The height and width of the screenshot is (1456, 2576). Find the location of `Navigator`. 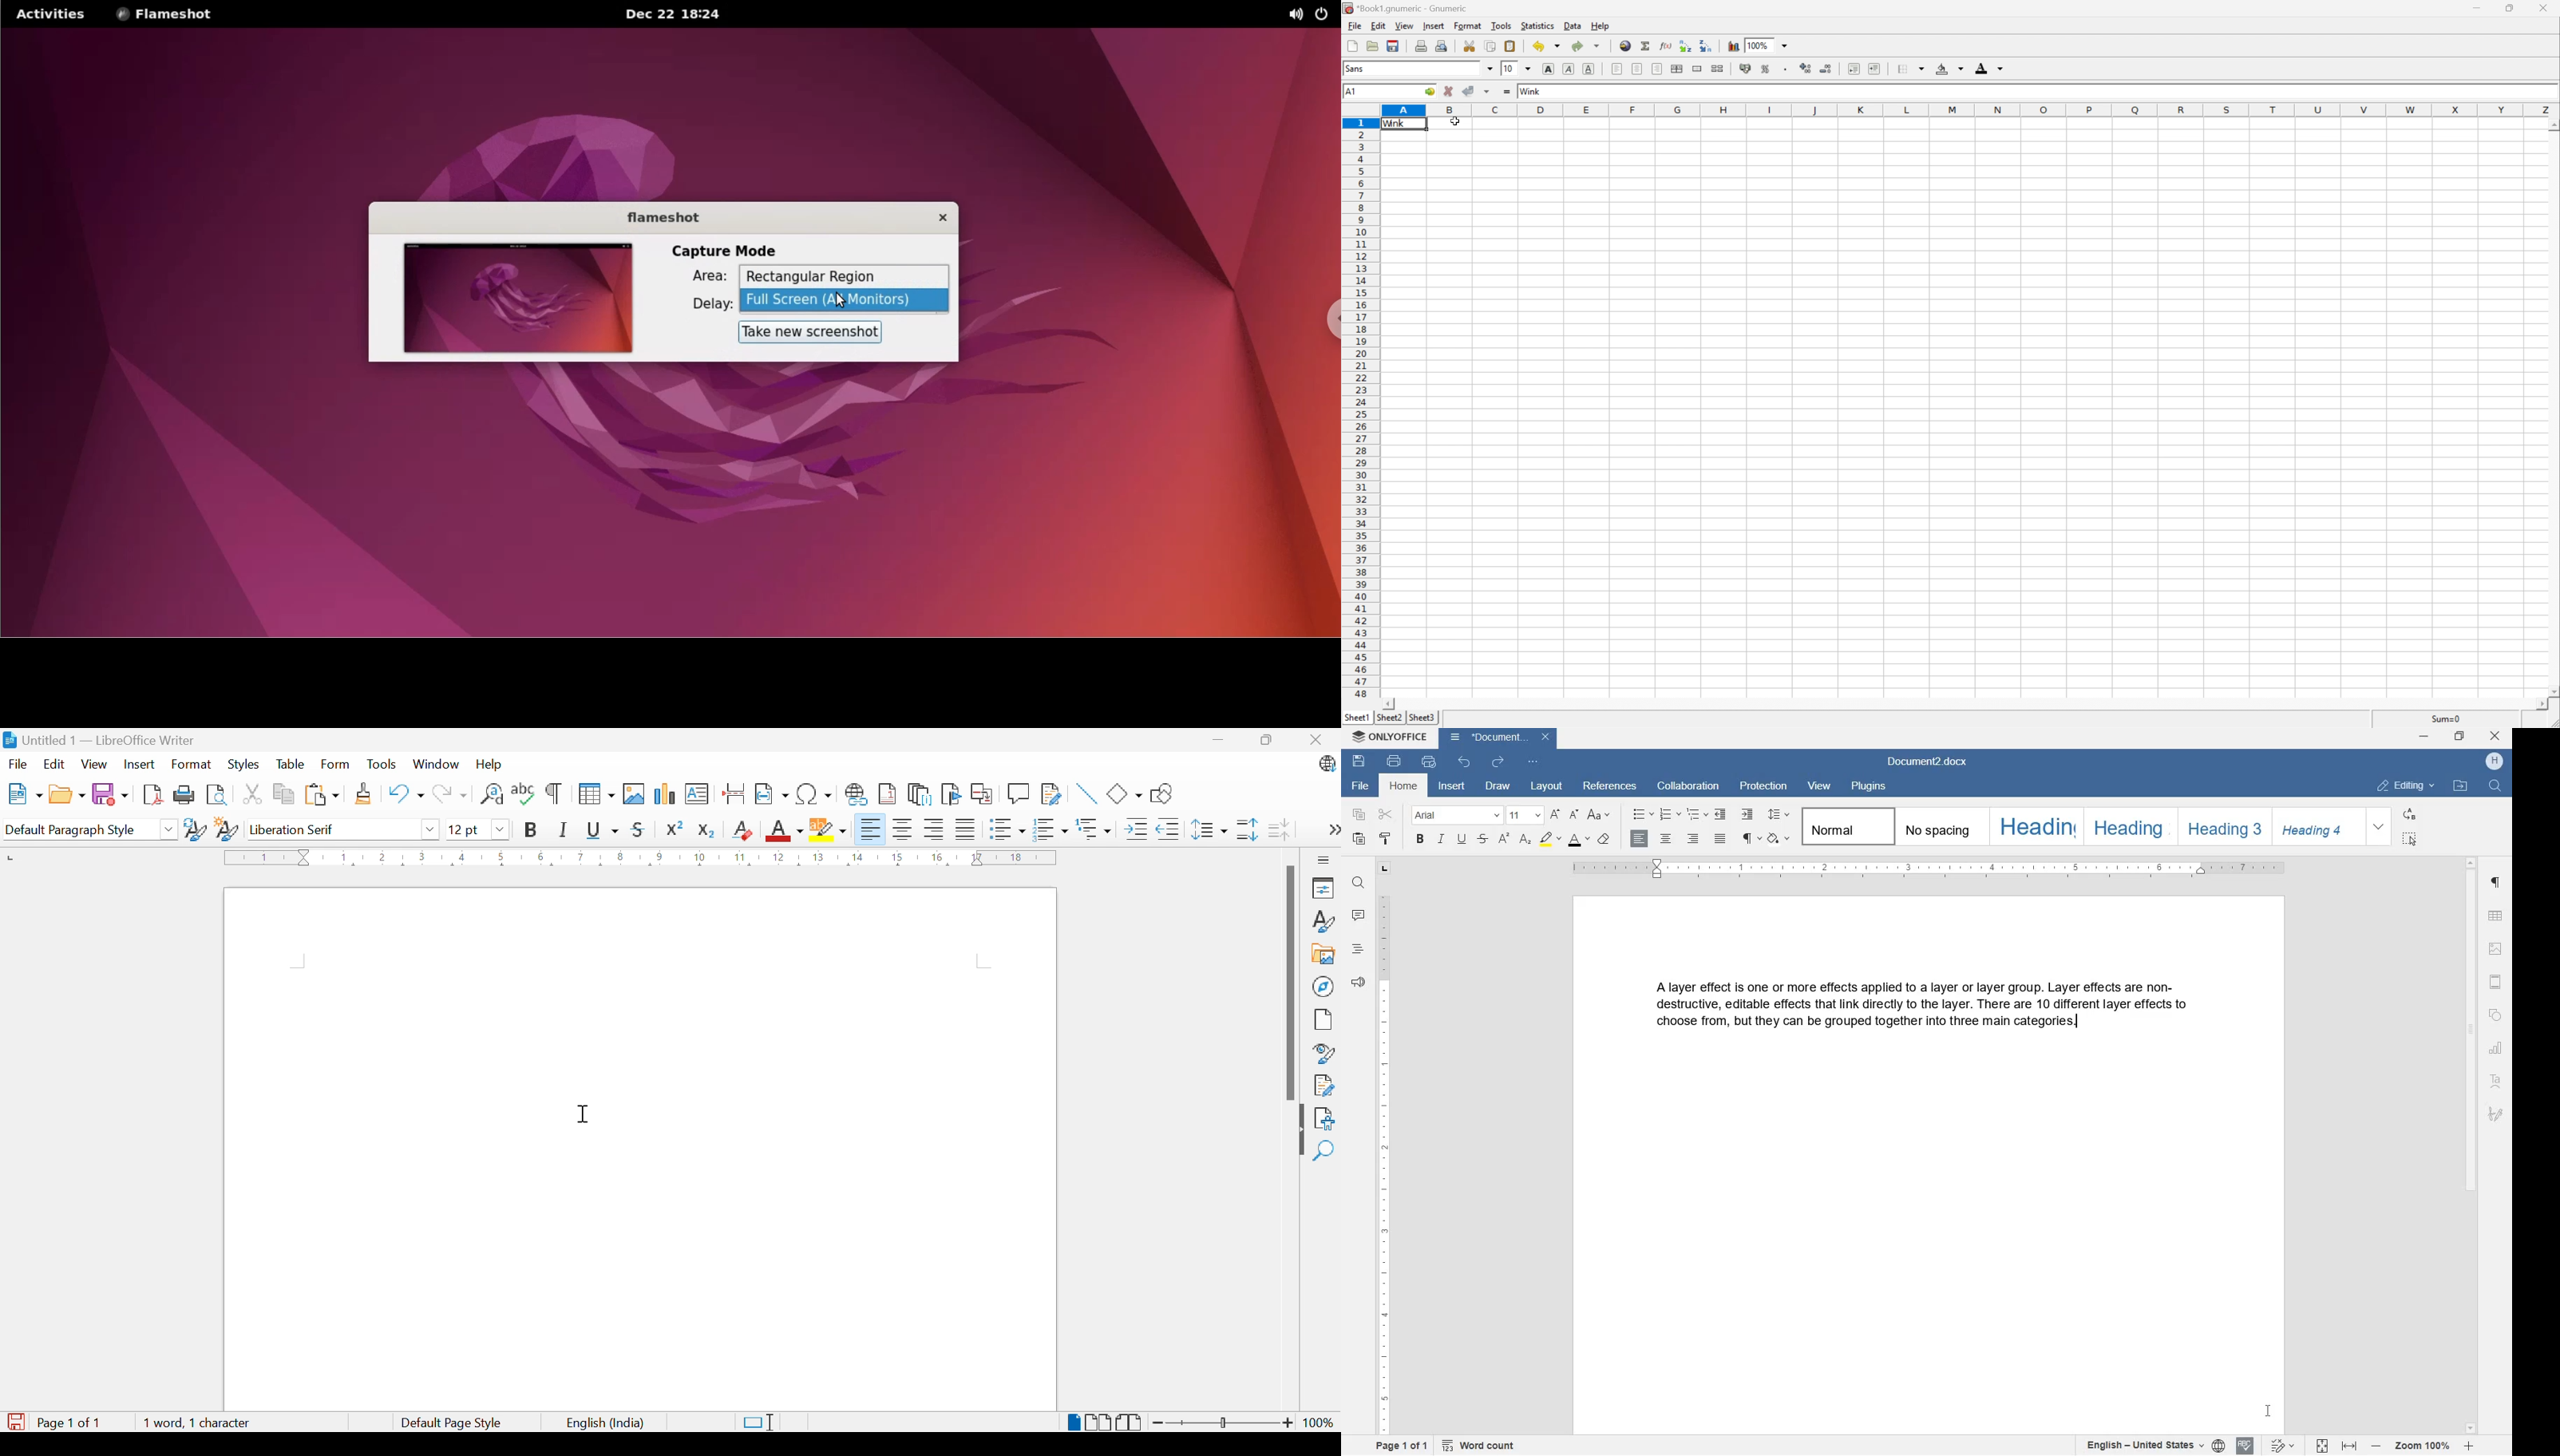

Navigator is located at coordinates (1324, 984).